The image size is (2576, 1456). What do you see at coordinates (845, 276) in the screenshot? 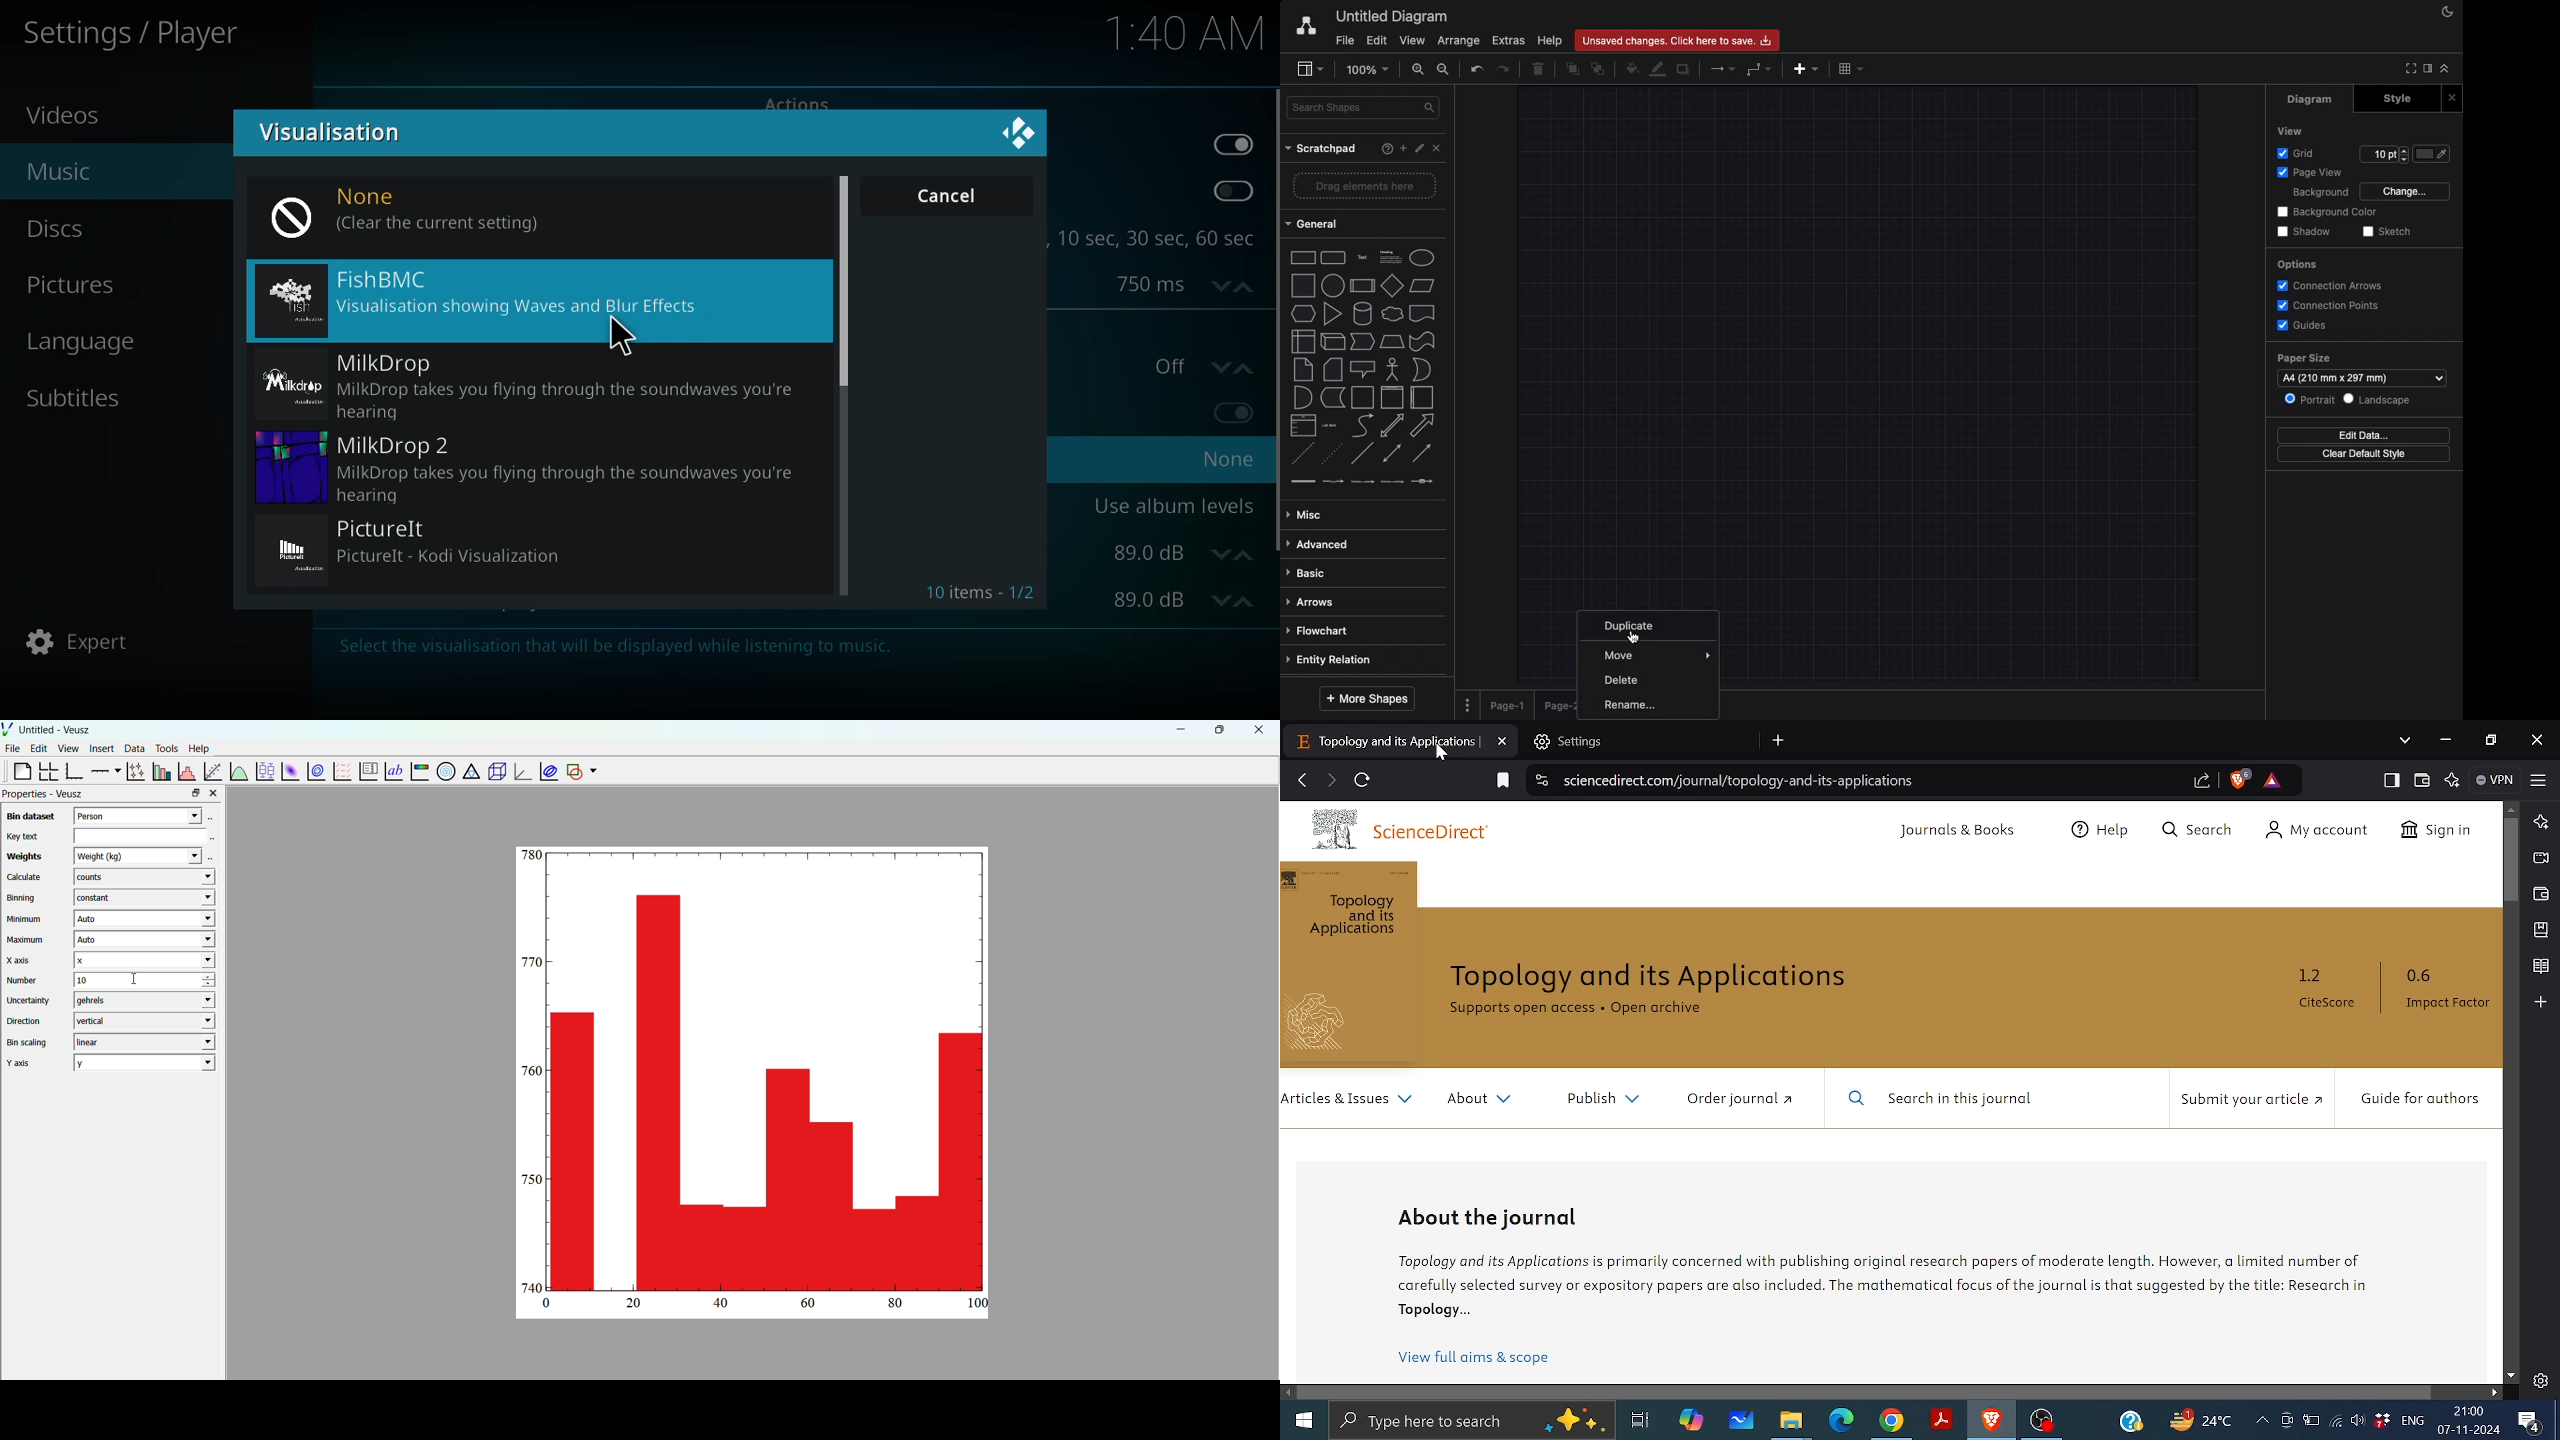
I see `scrollbar ` at bounding box center [845, 276].